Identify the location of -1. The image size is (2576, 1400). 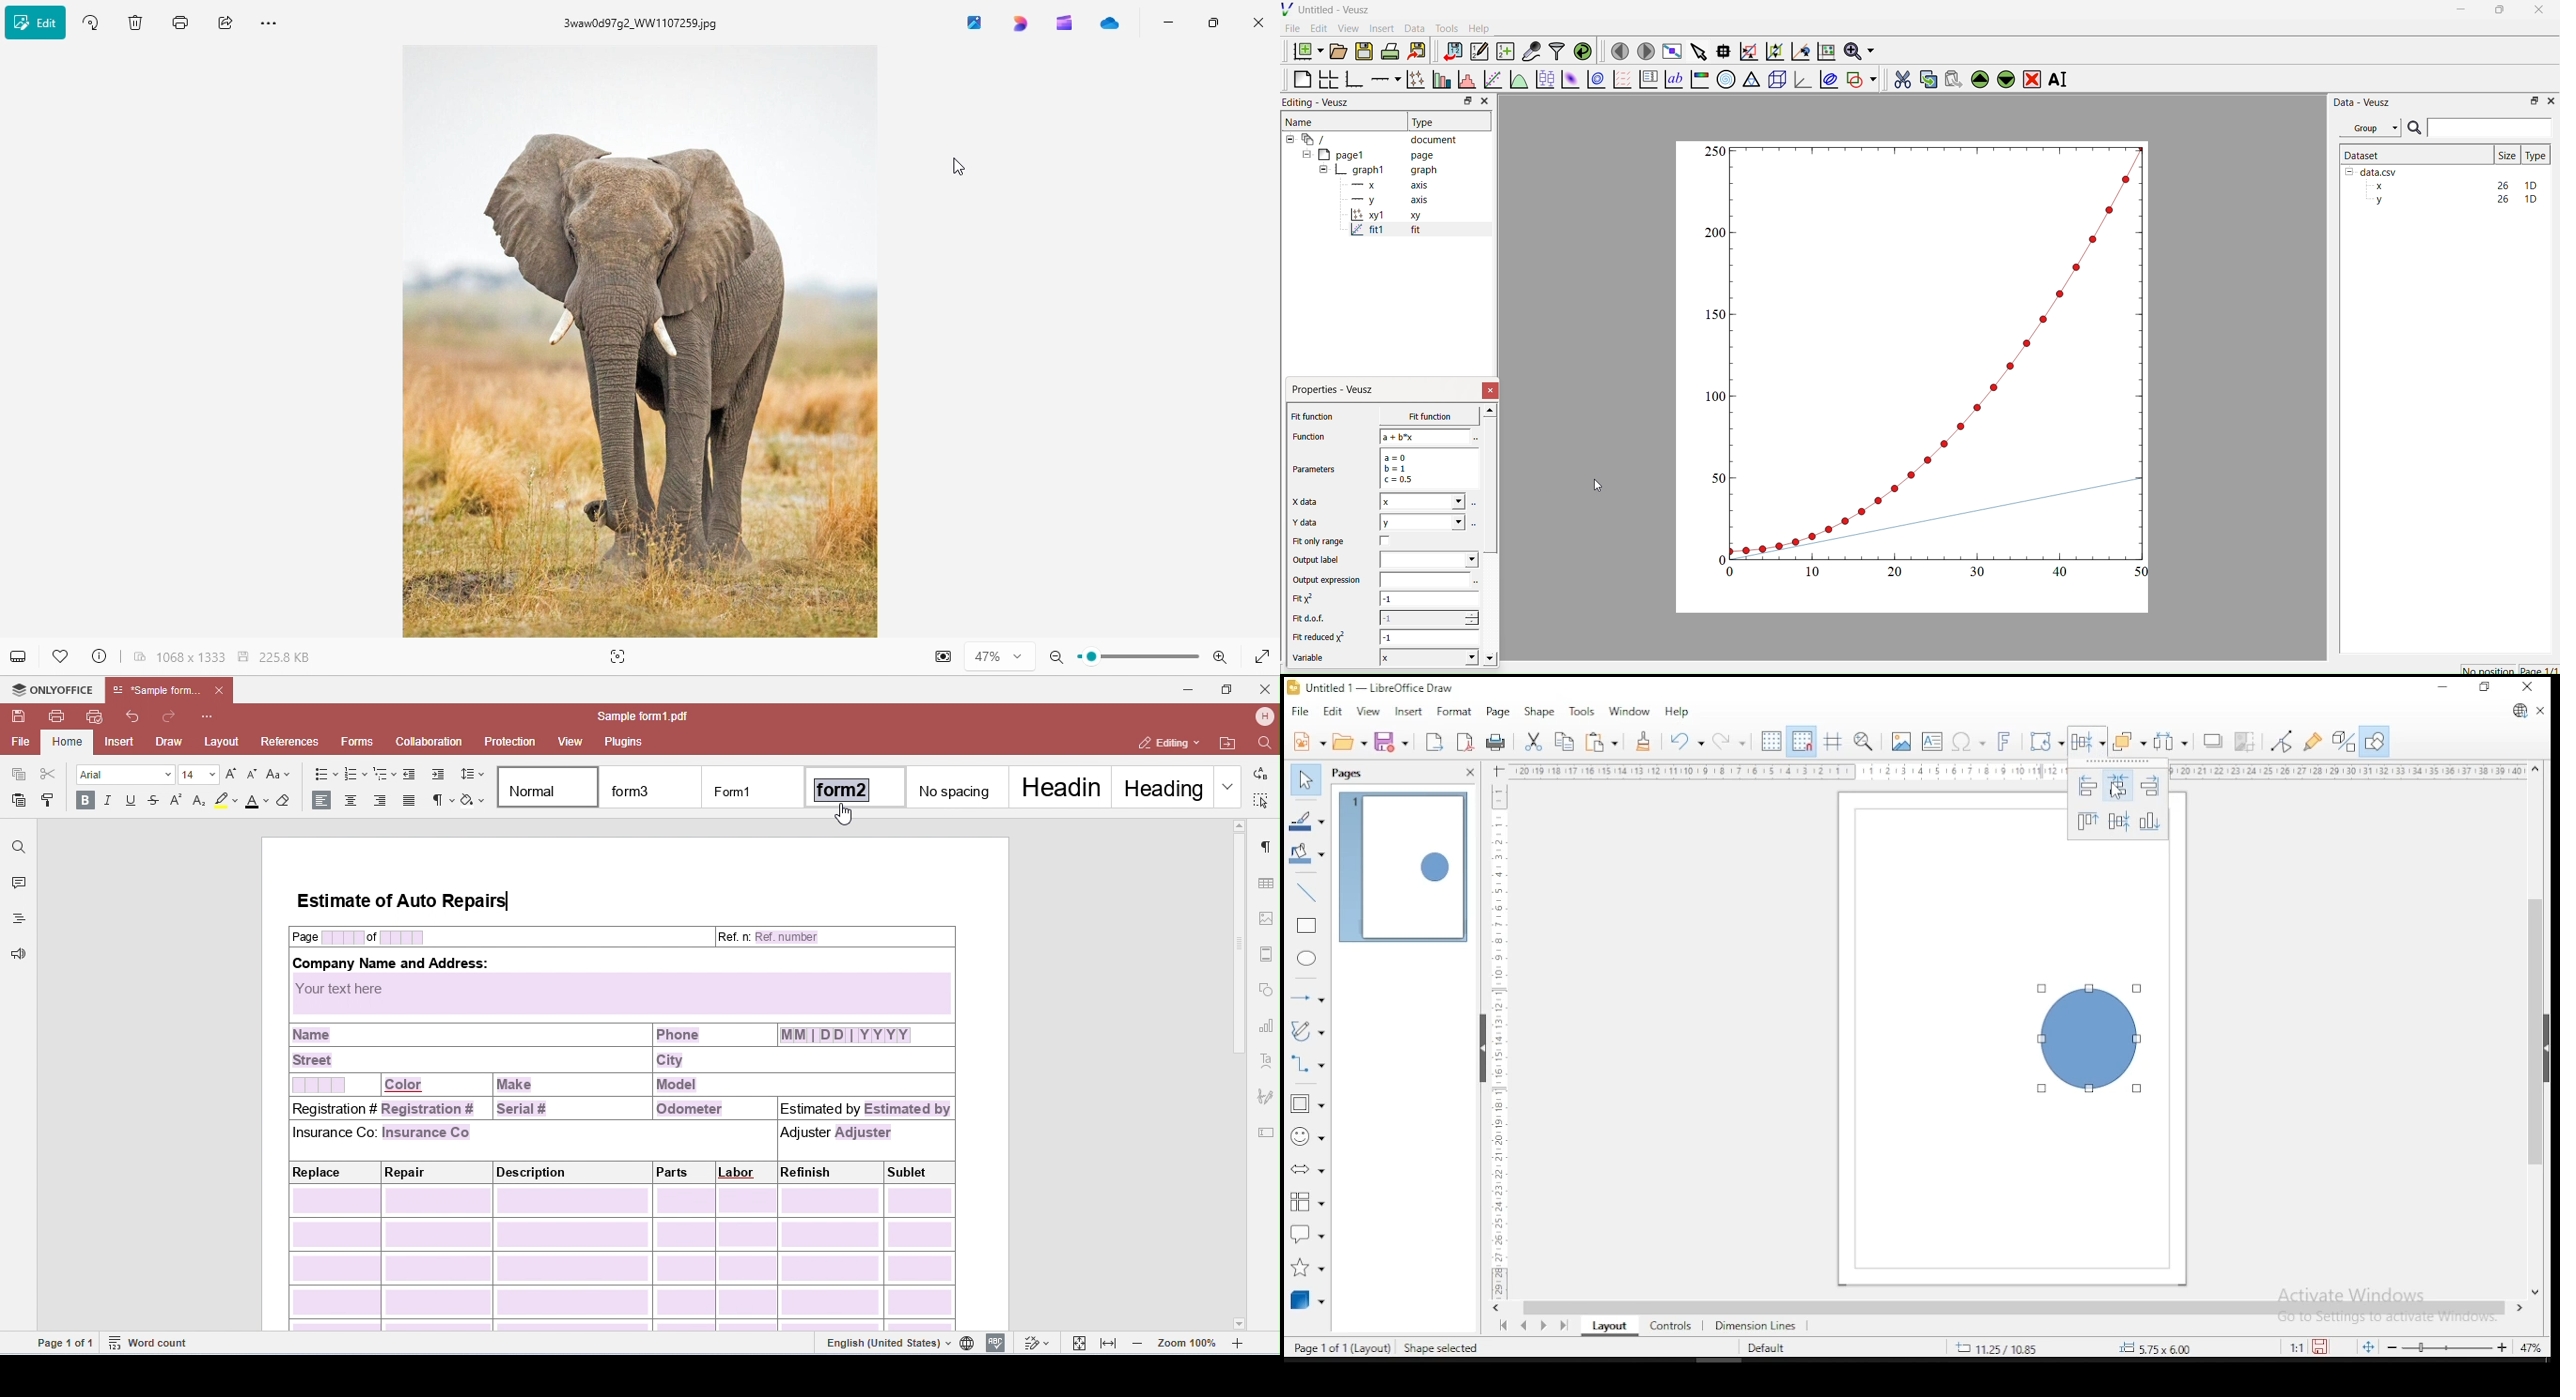
(1431, 637).